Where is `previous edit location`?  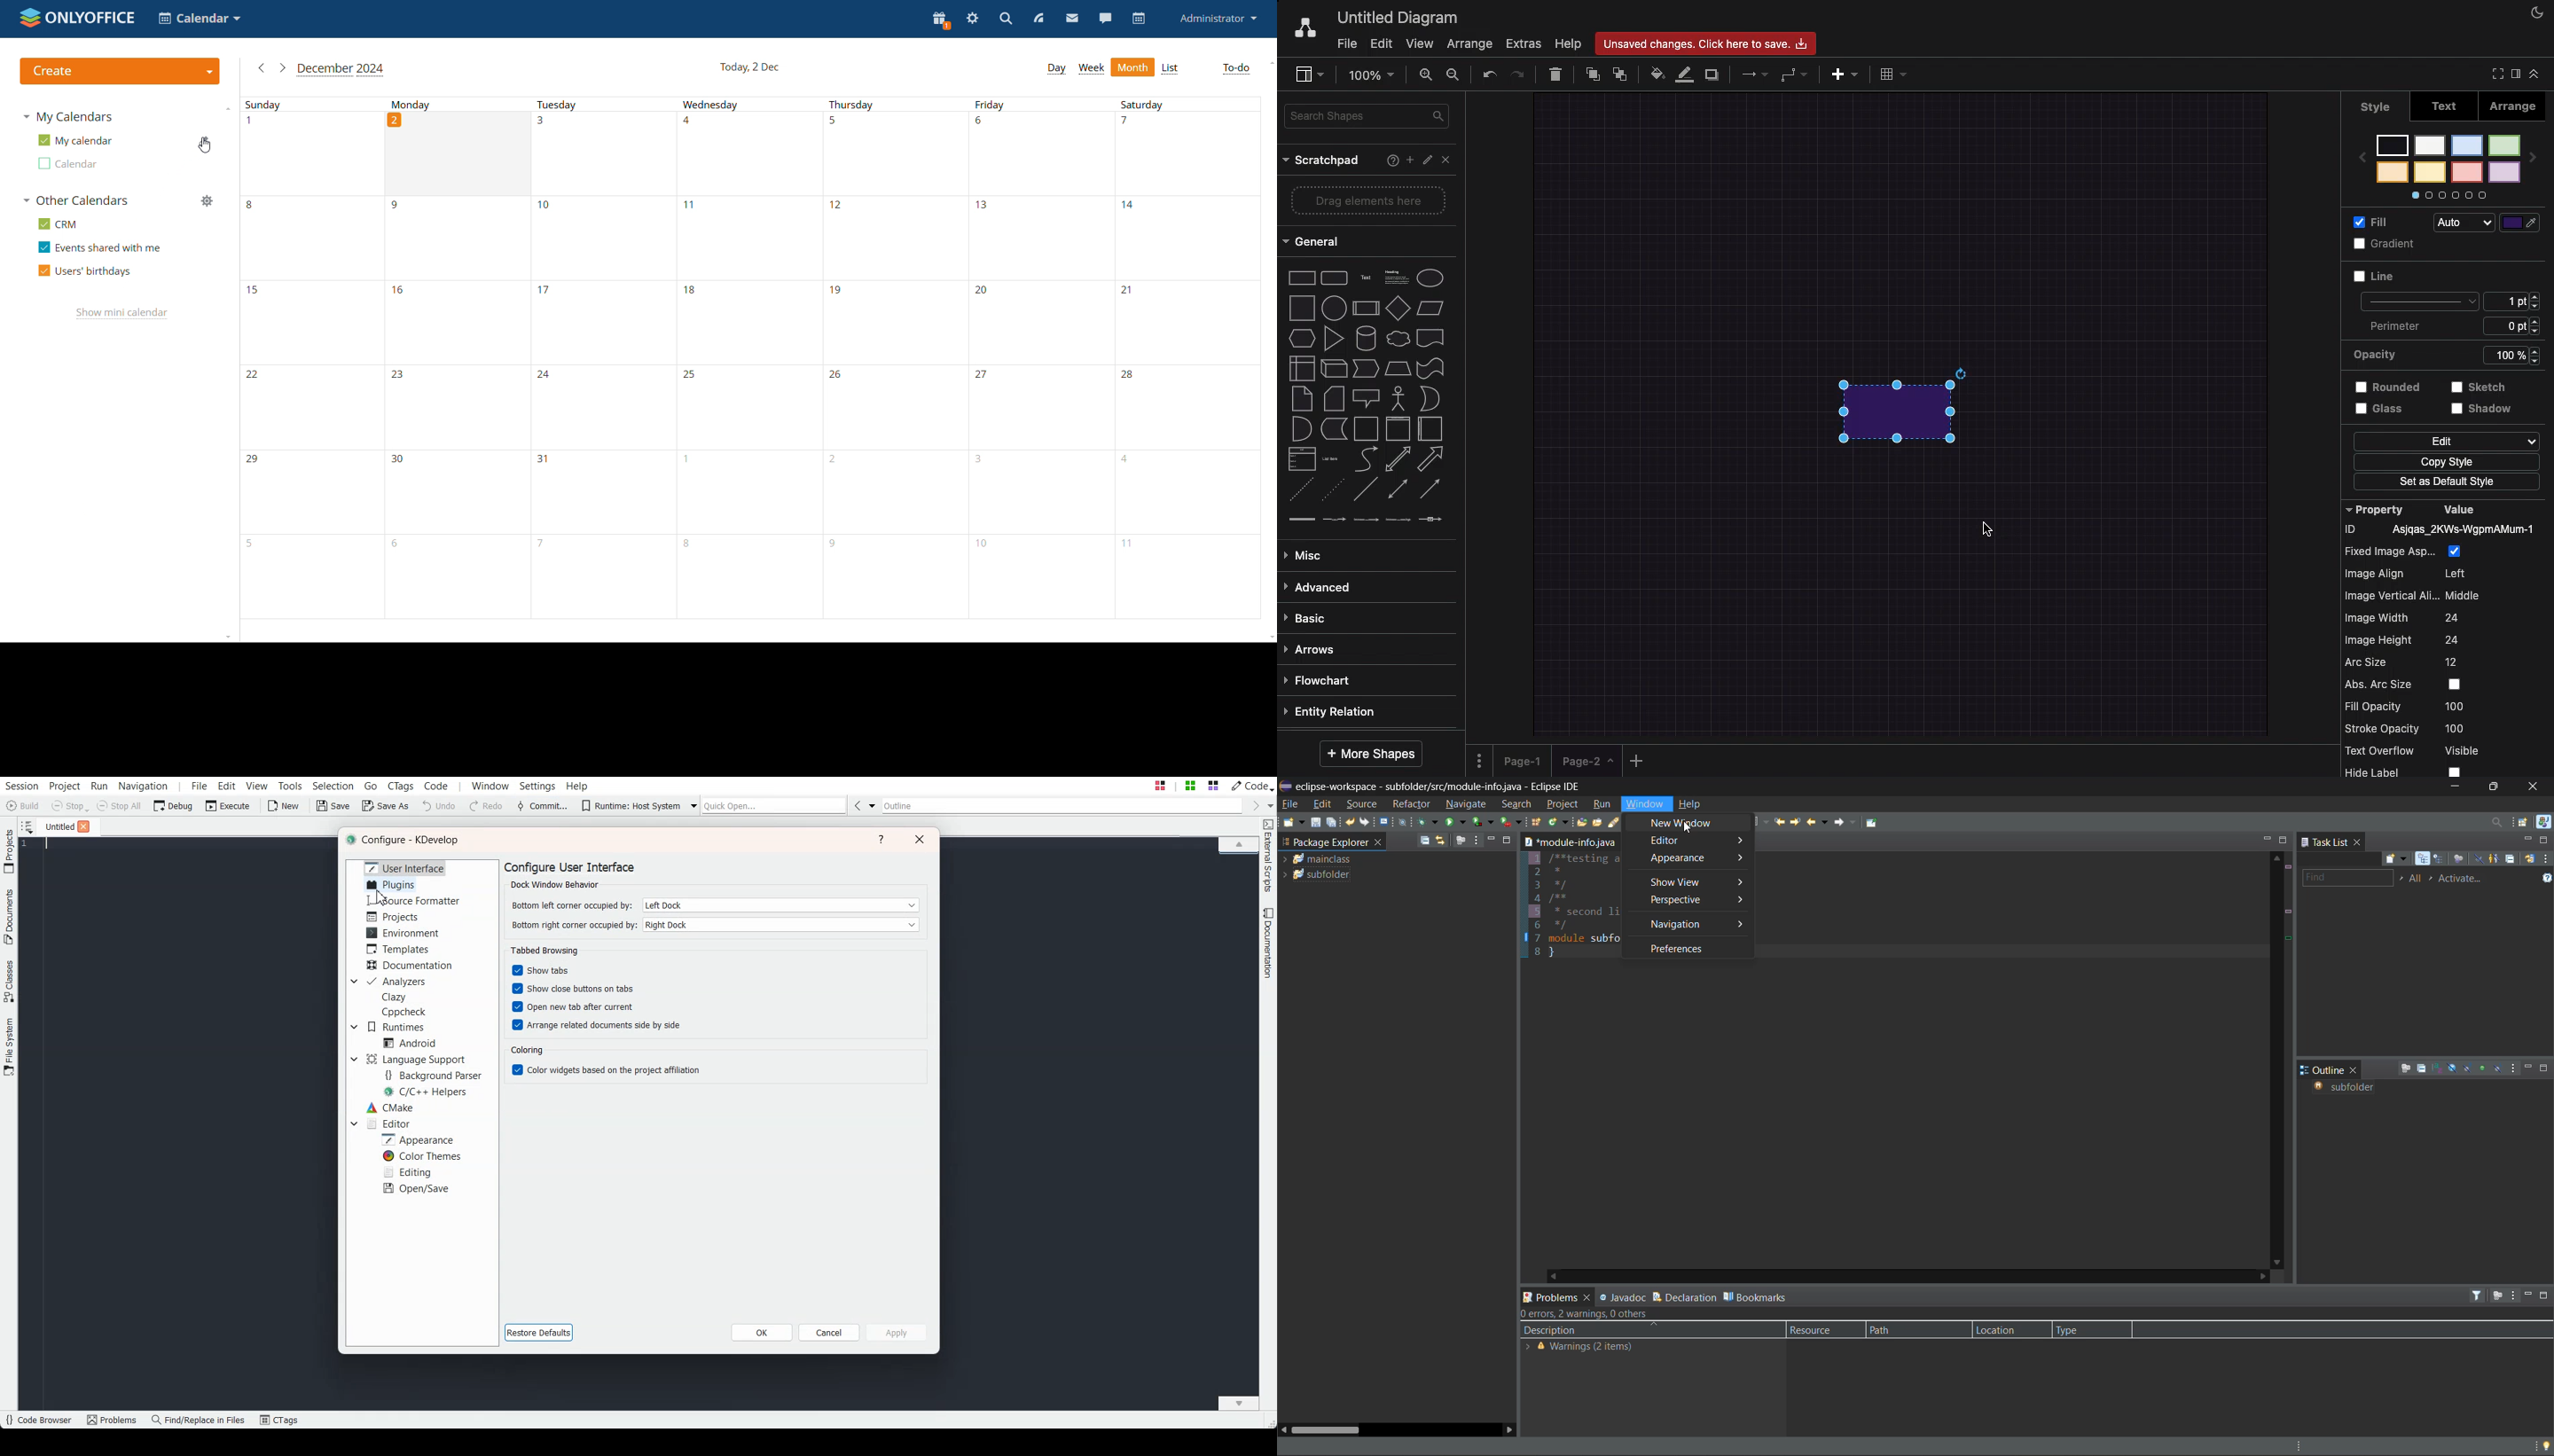 previous edit location is located at coordinates (1782, 822).